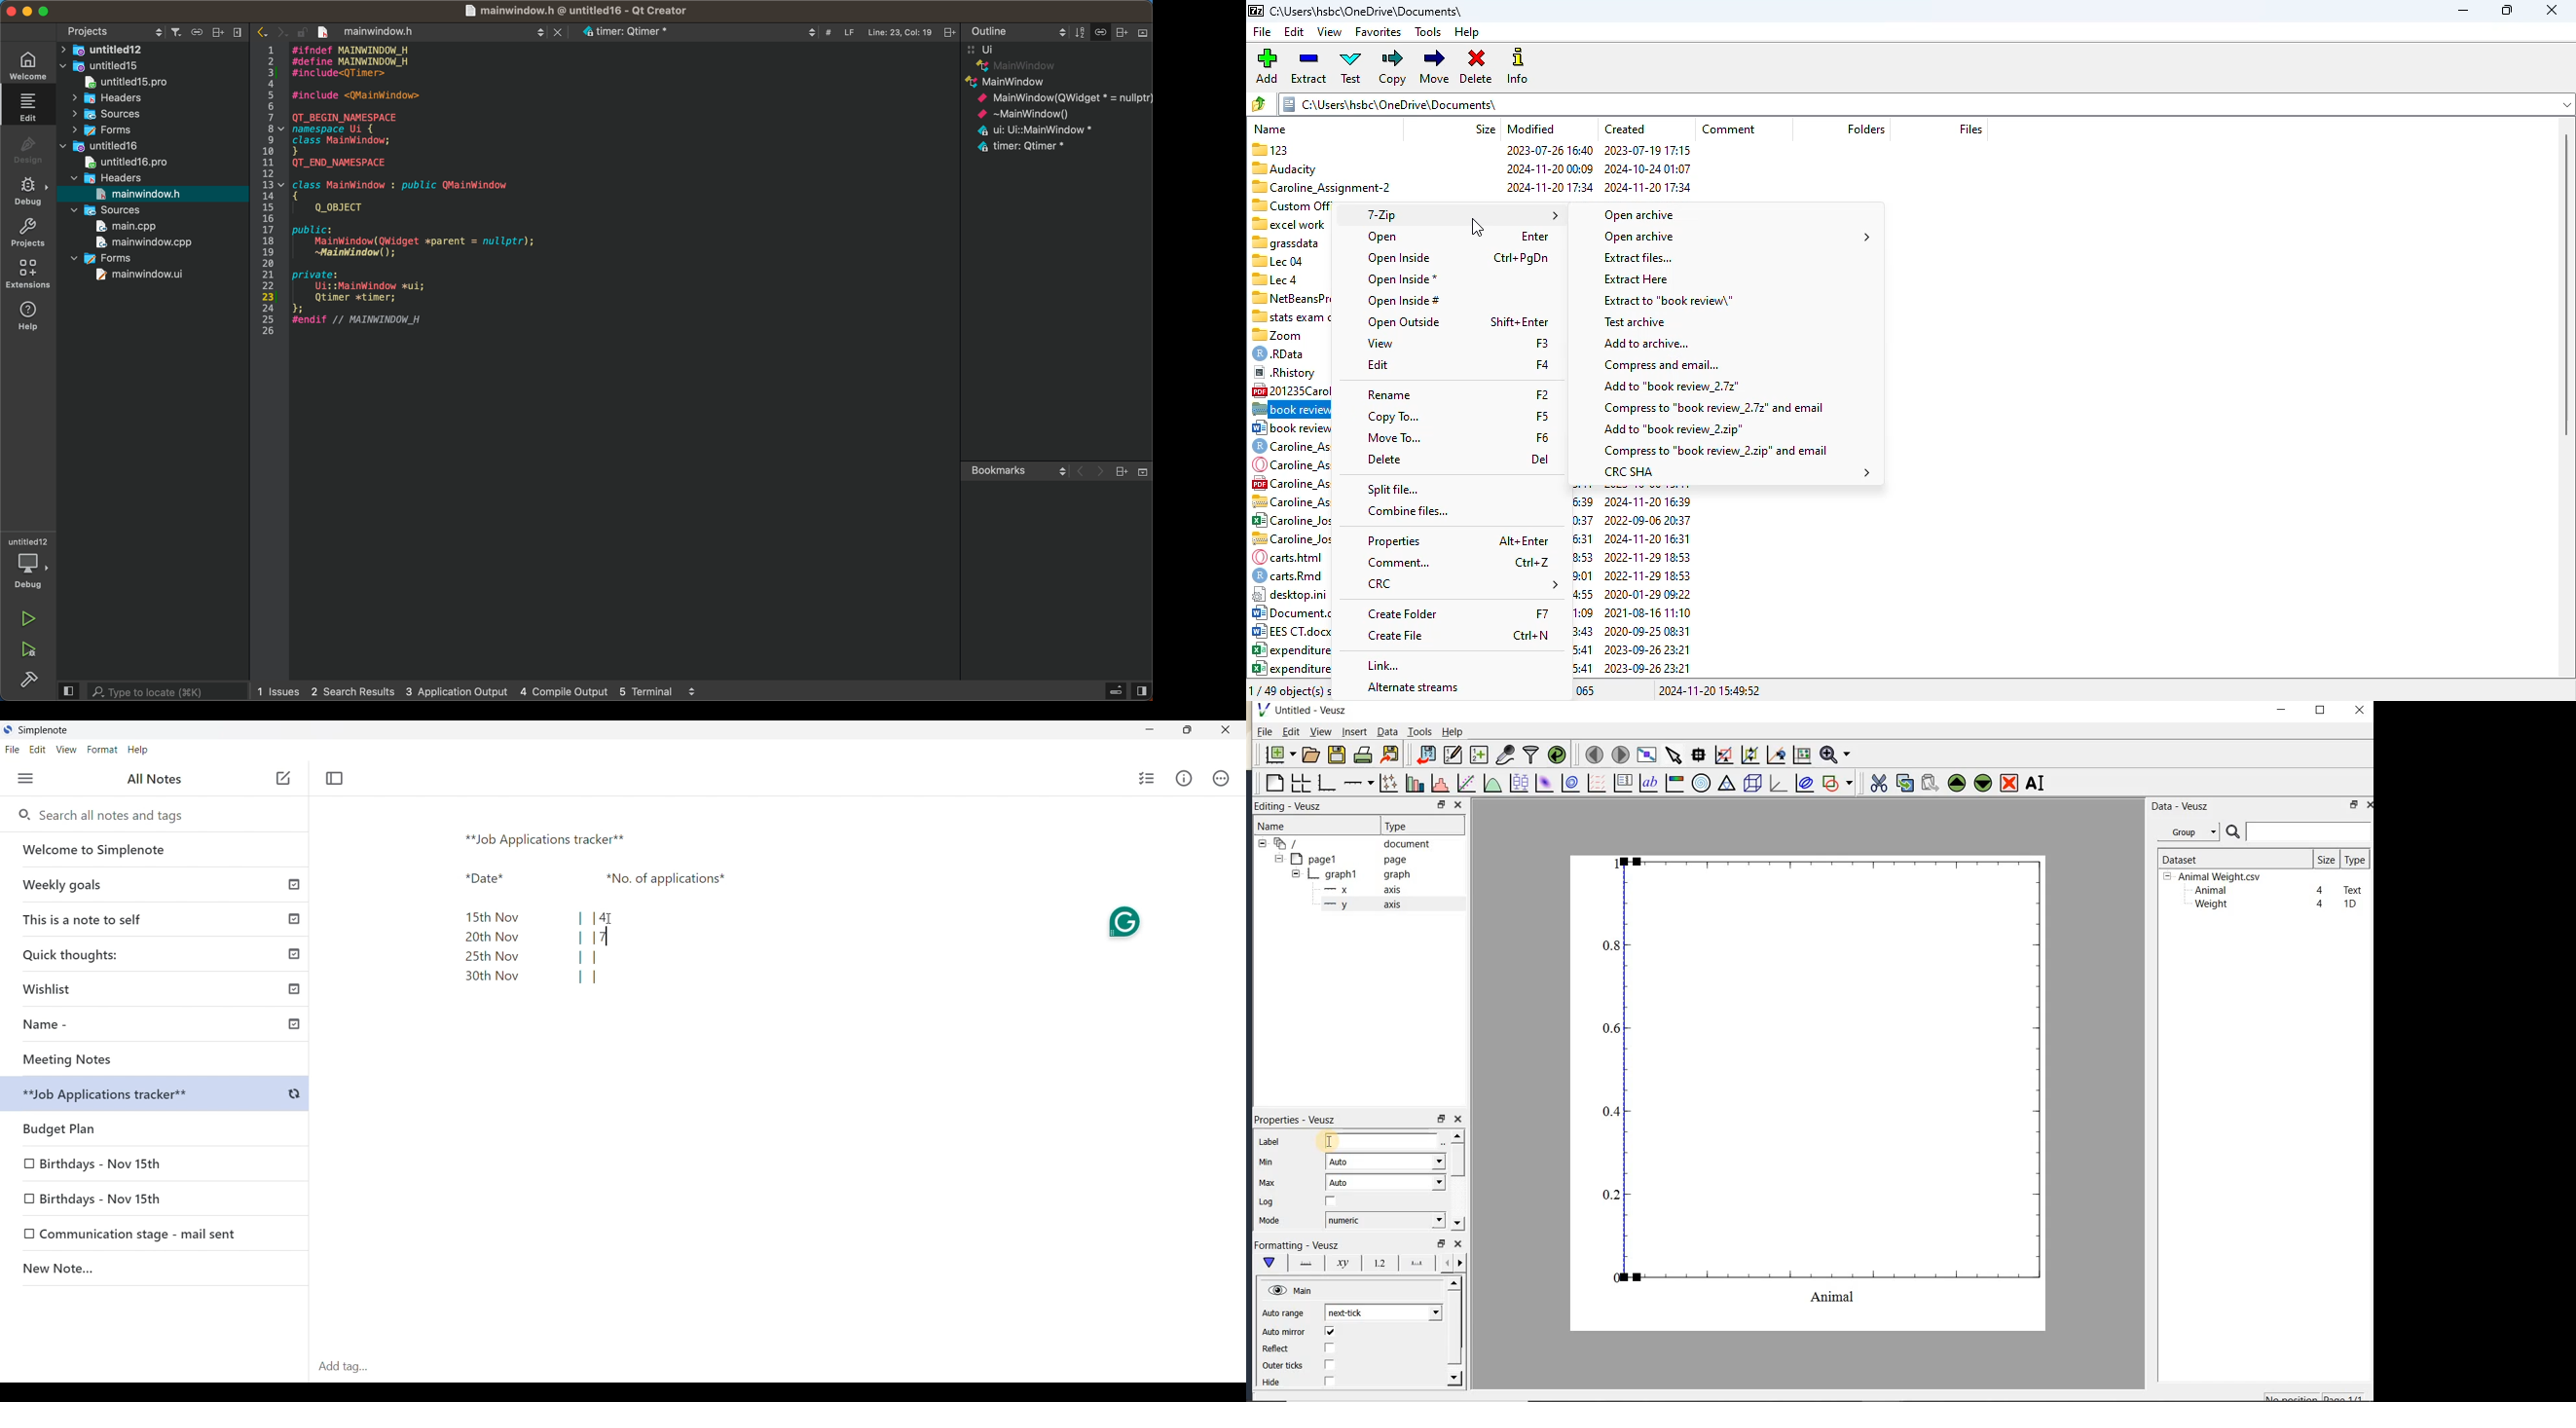 Image resolution: width=2576 pixels, height=1428 pixels. Describe the element at coordinates (1466, 783) in the screenshot. I see `fit a function to data` at that location.